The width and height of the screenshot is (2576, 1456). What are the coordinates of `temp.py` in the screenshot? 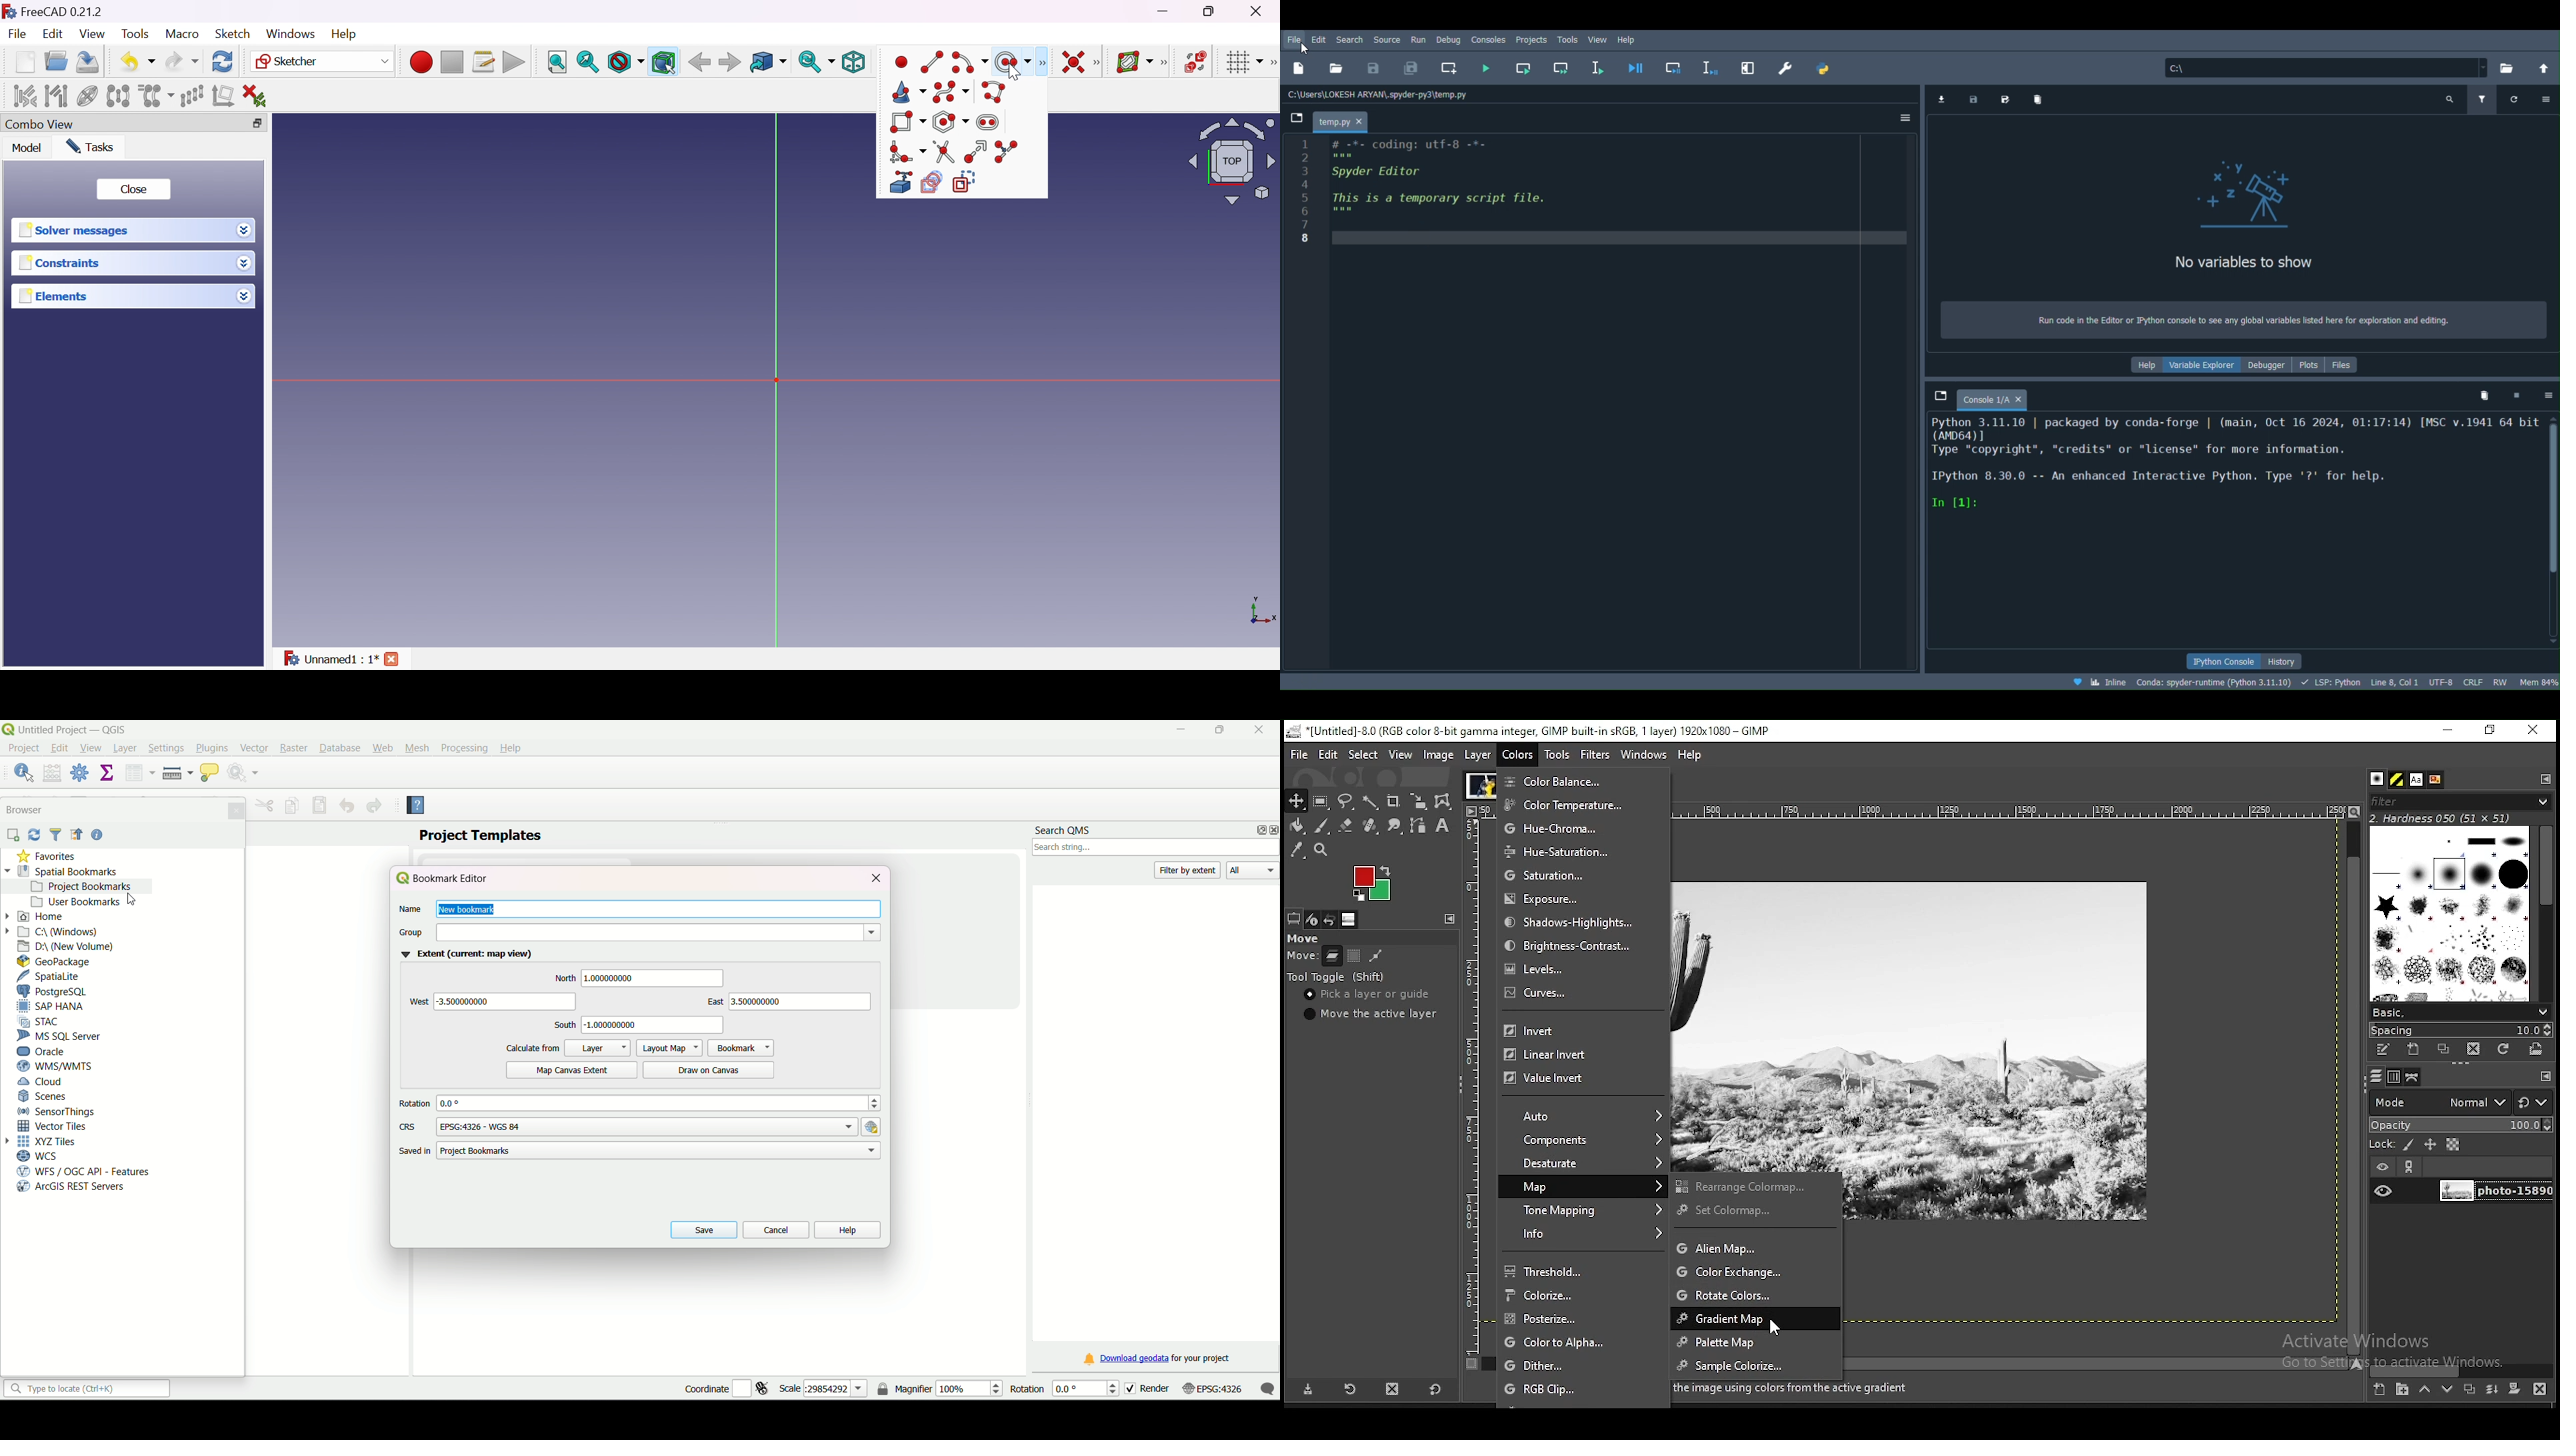 It's located at (1332, 123).